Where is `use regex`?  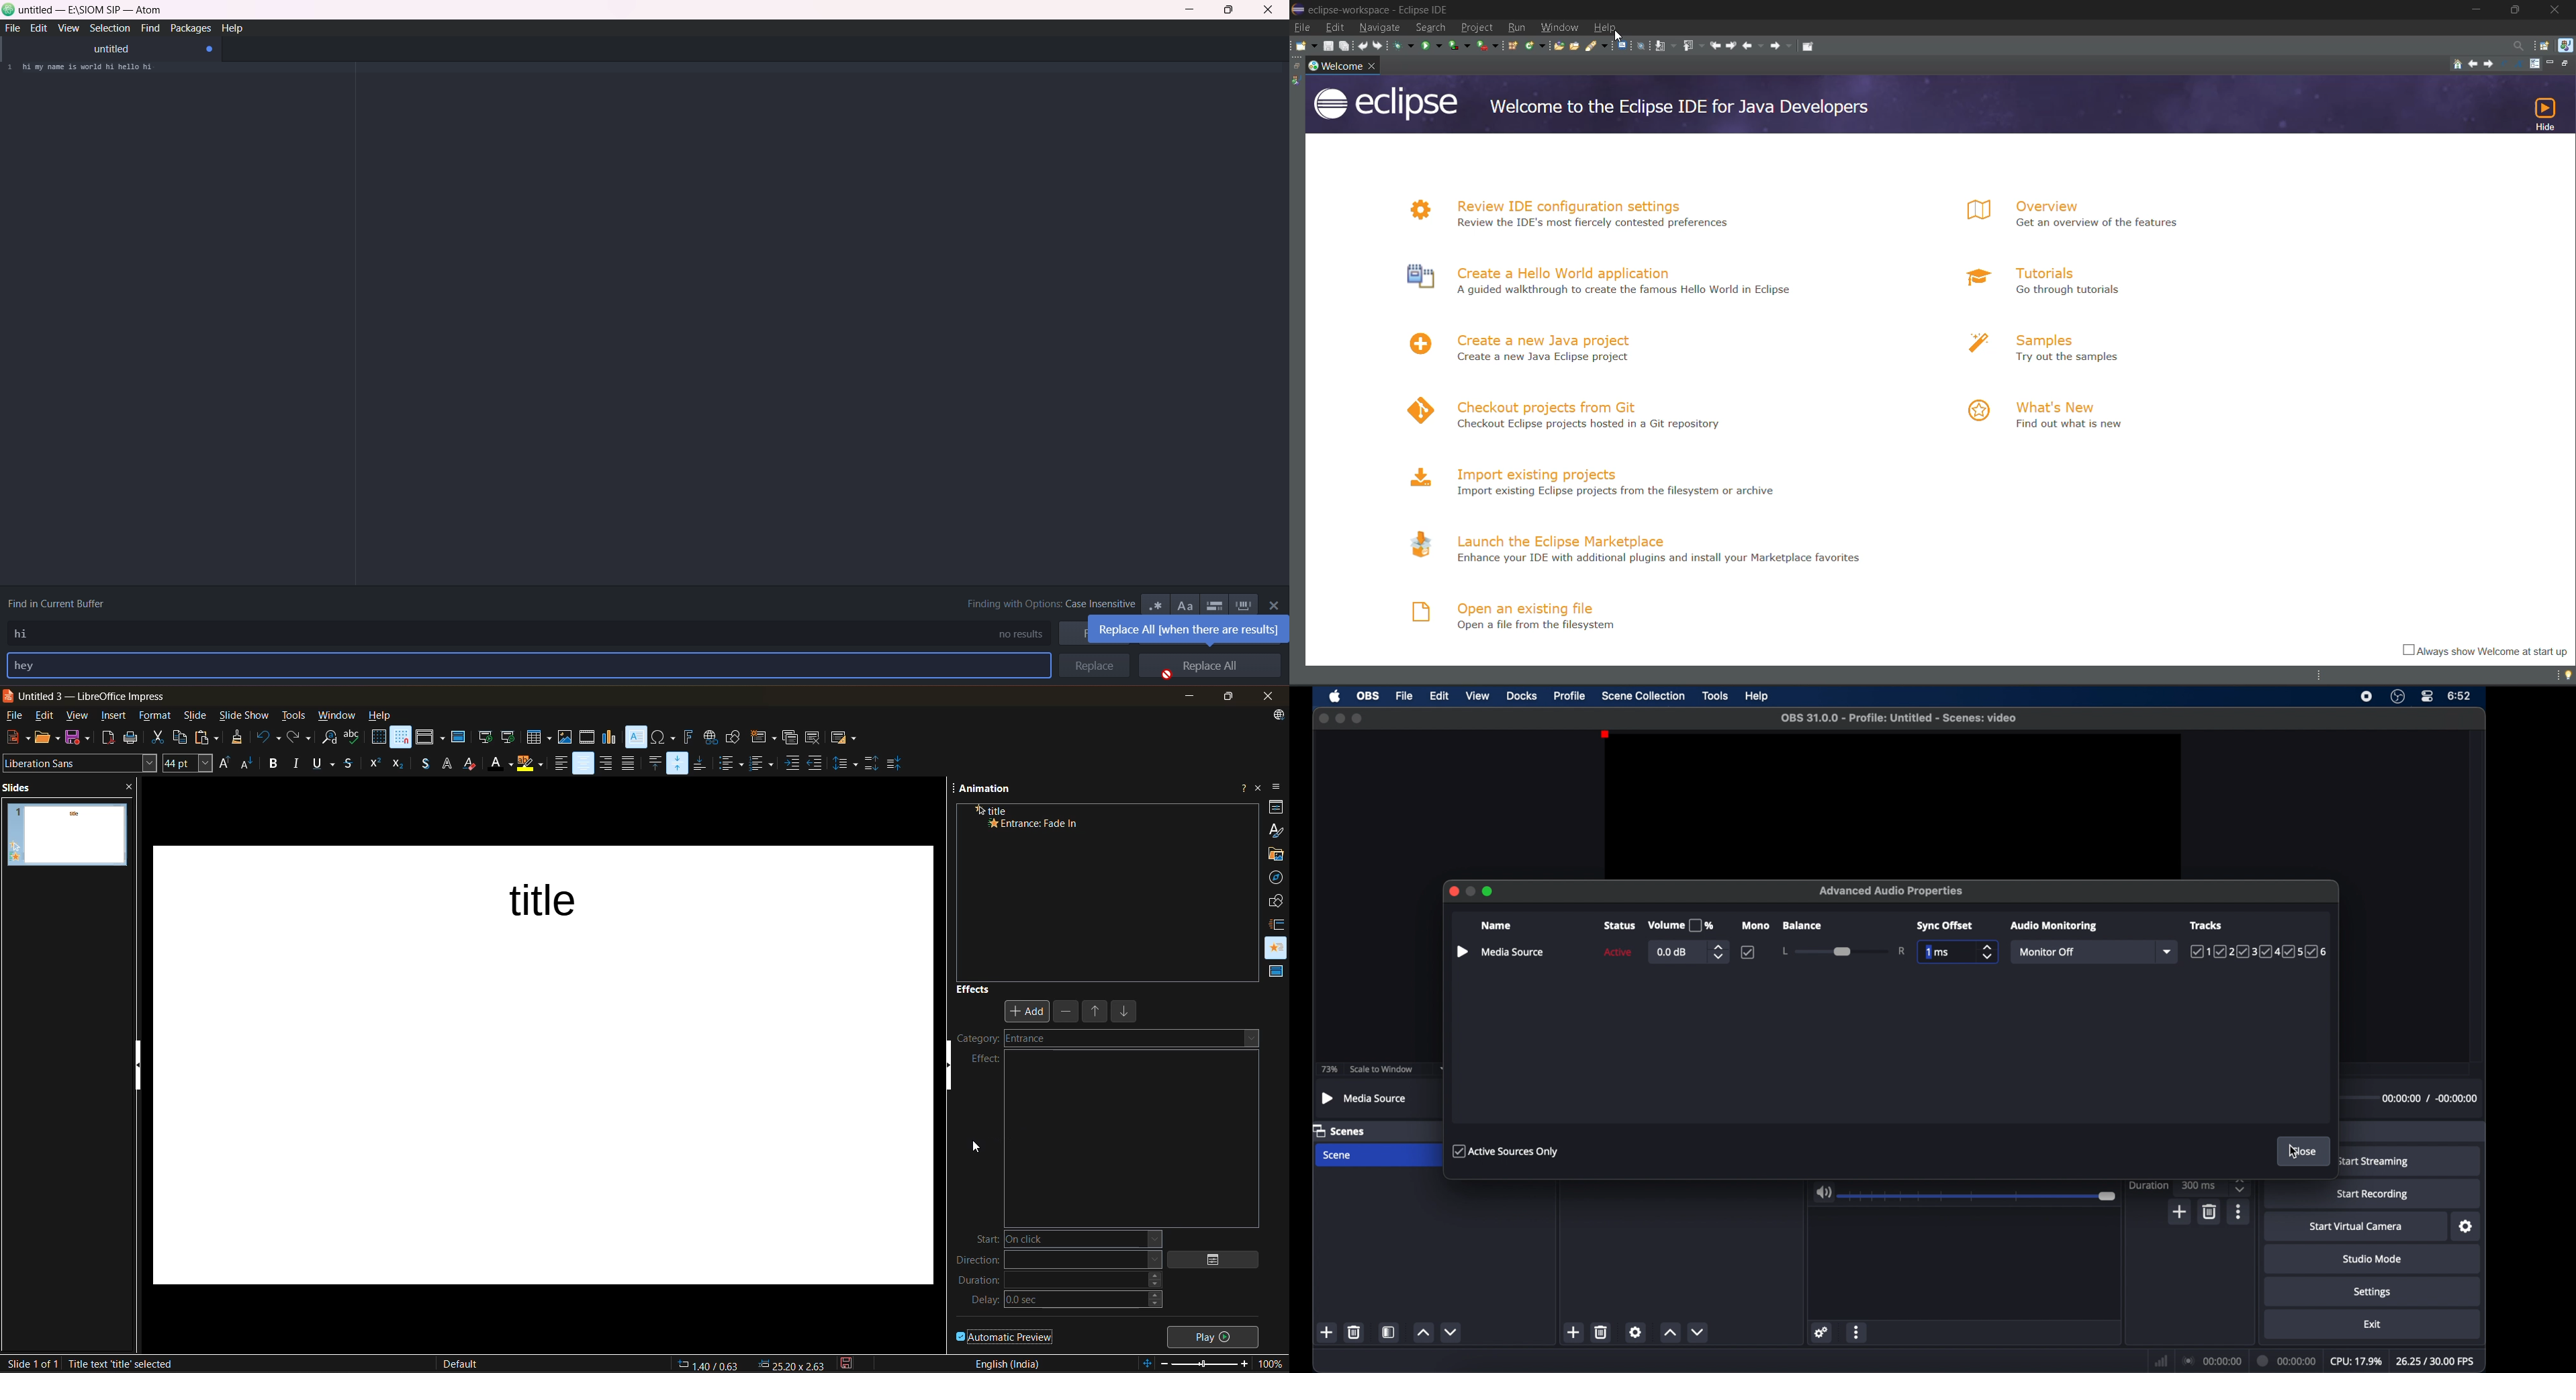 use regex is located at coordinates (1155, 603).